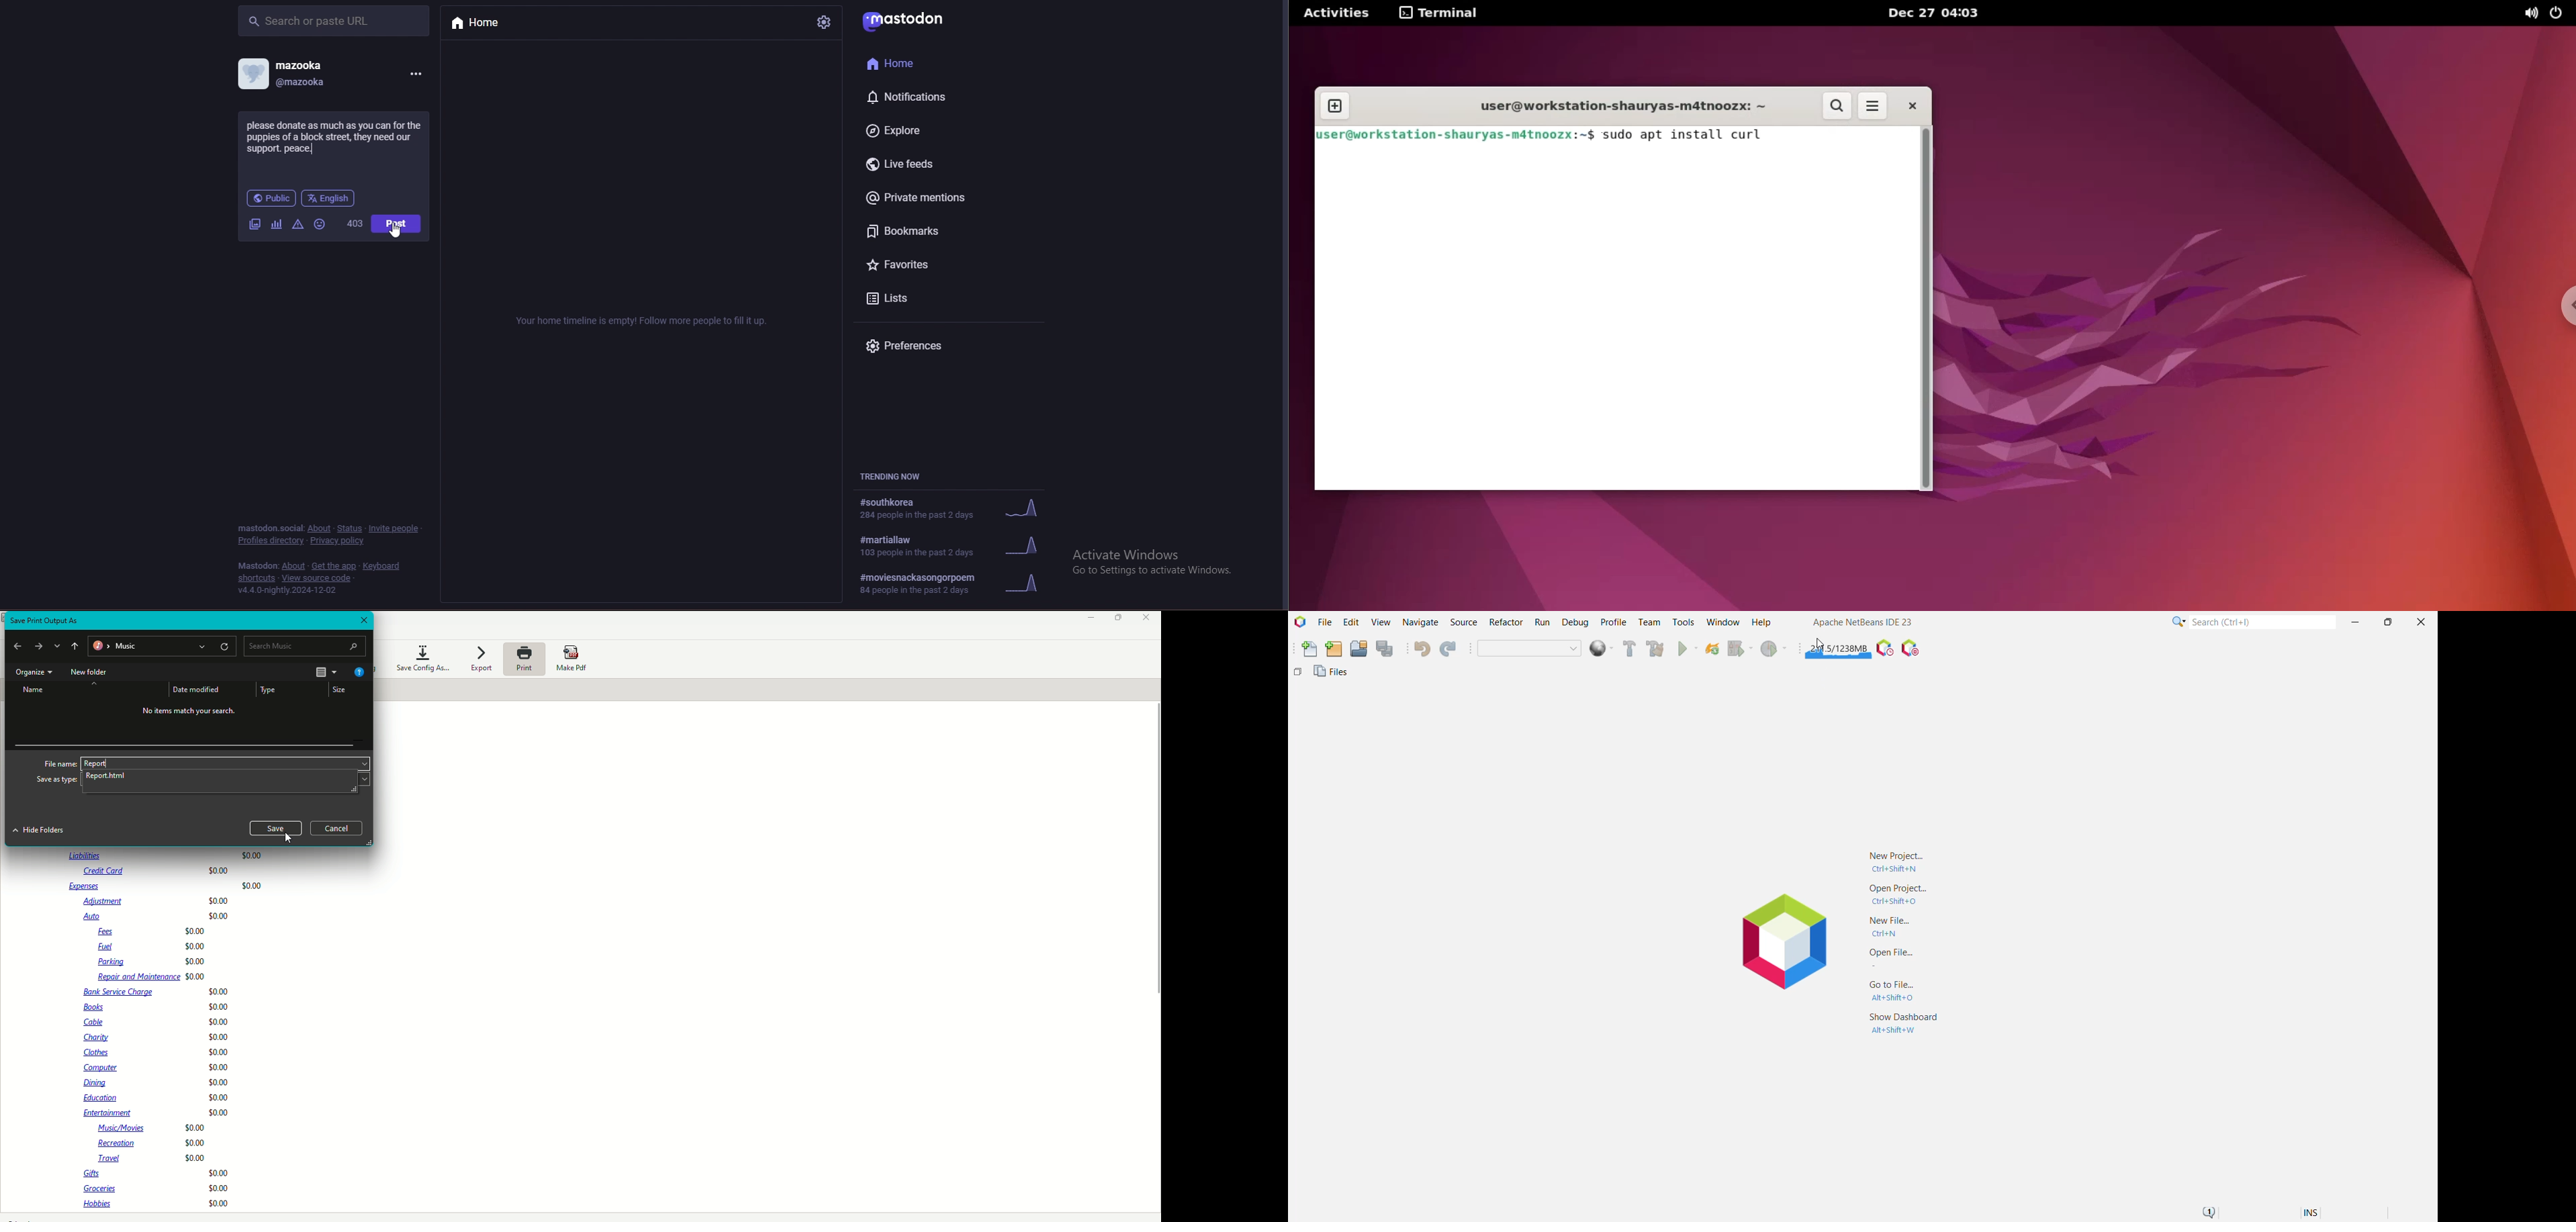 This screenshot has height=1232, width=2576. What do you see at coordinates (932, 264) in the screenshot?
I see `favourites` at bounding box center [932, 264].